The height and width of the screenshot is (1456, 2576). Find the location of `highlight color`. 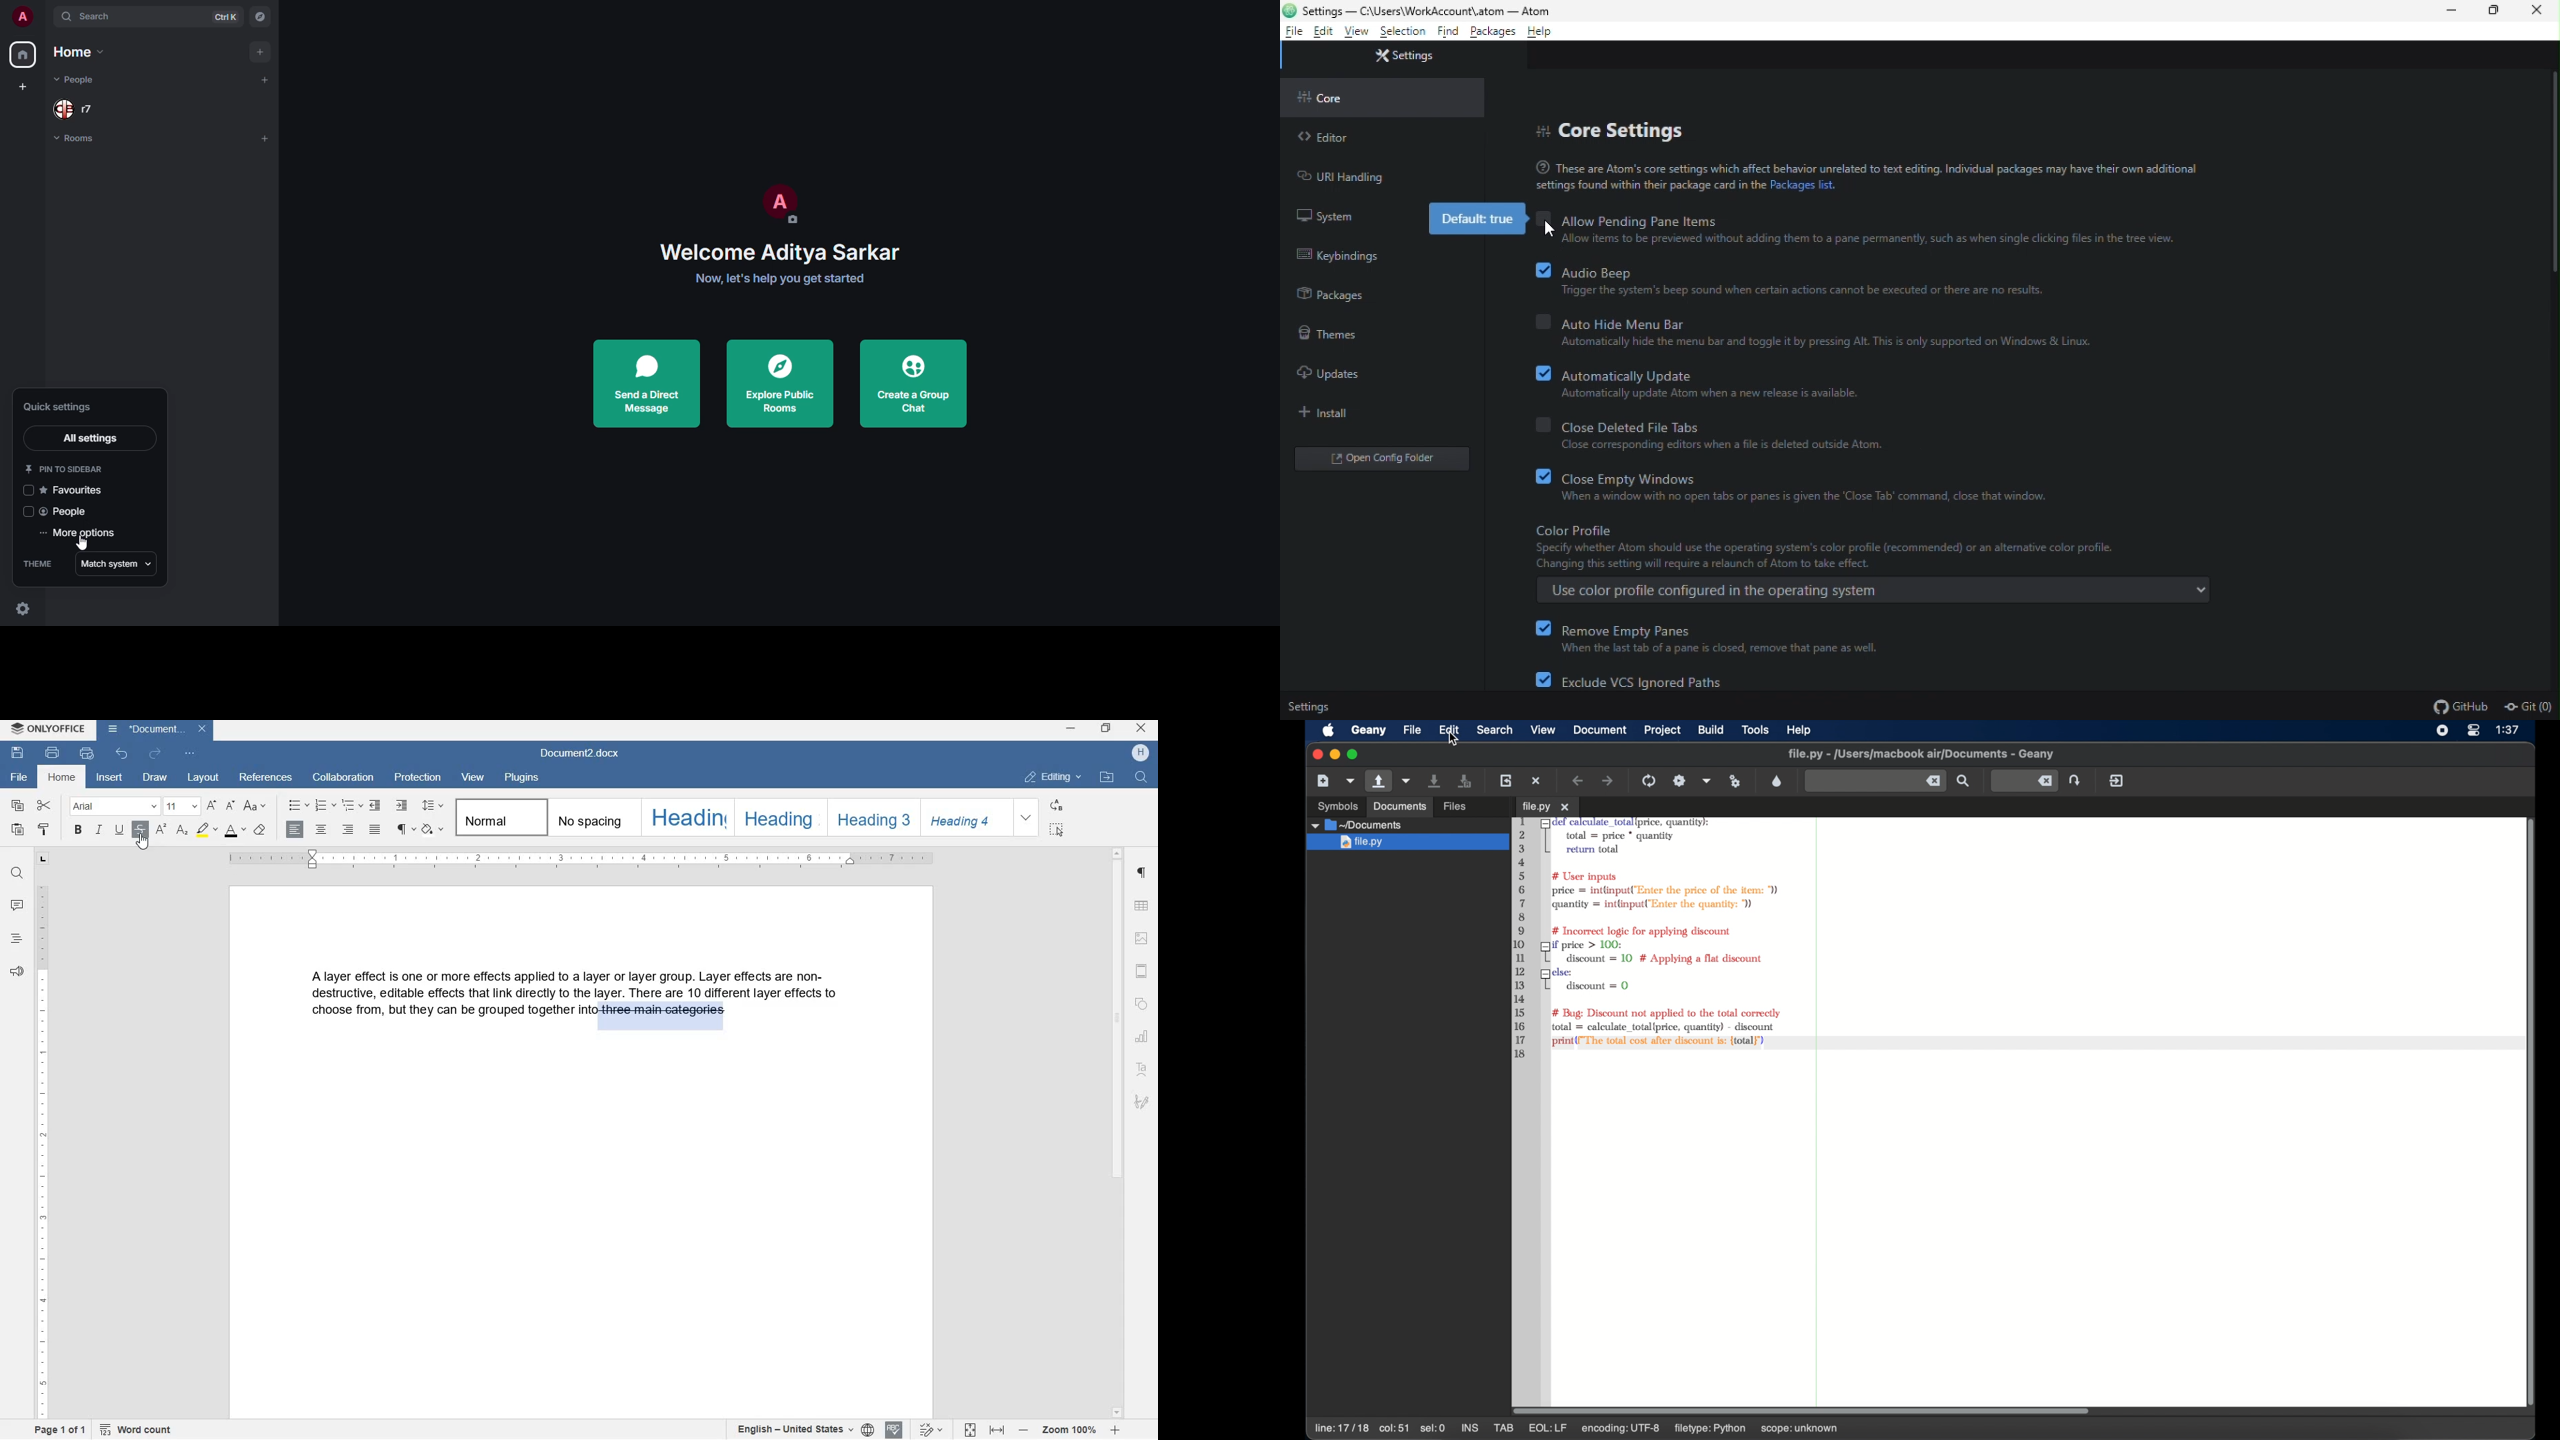

highlight color is located at coordinates (208, 831).